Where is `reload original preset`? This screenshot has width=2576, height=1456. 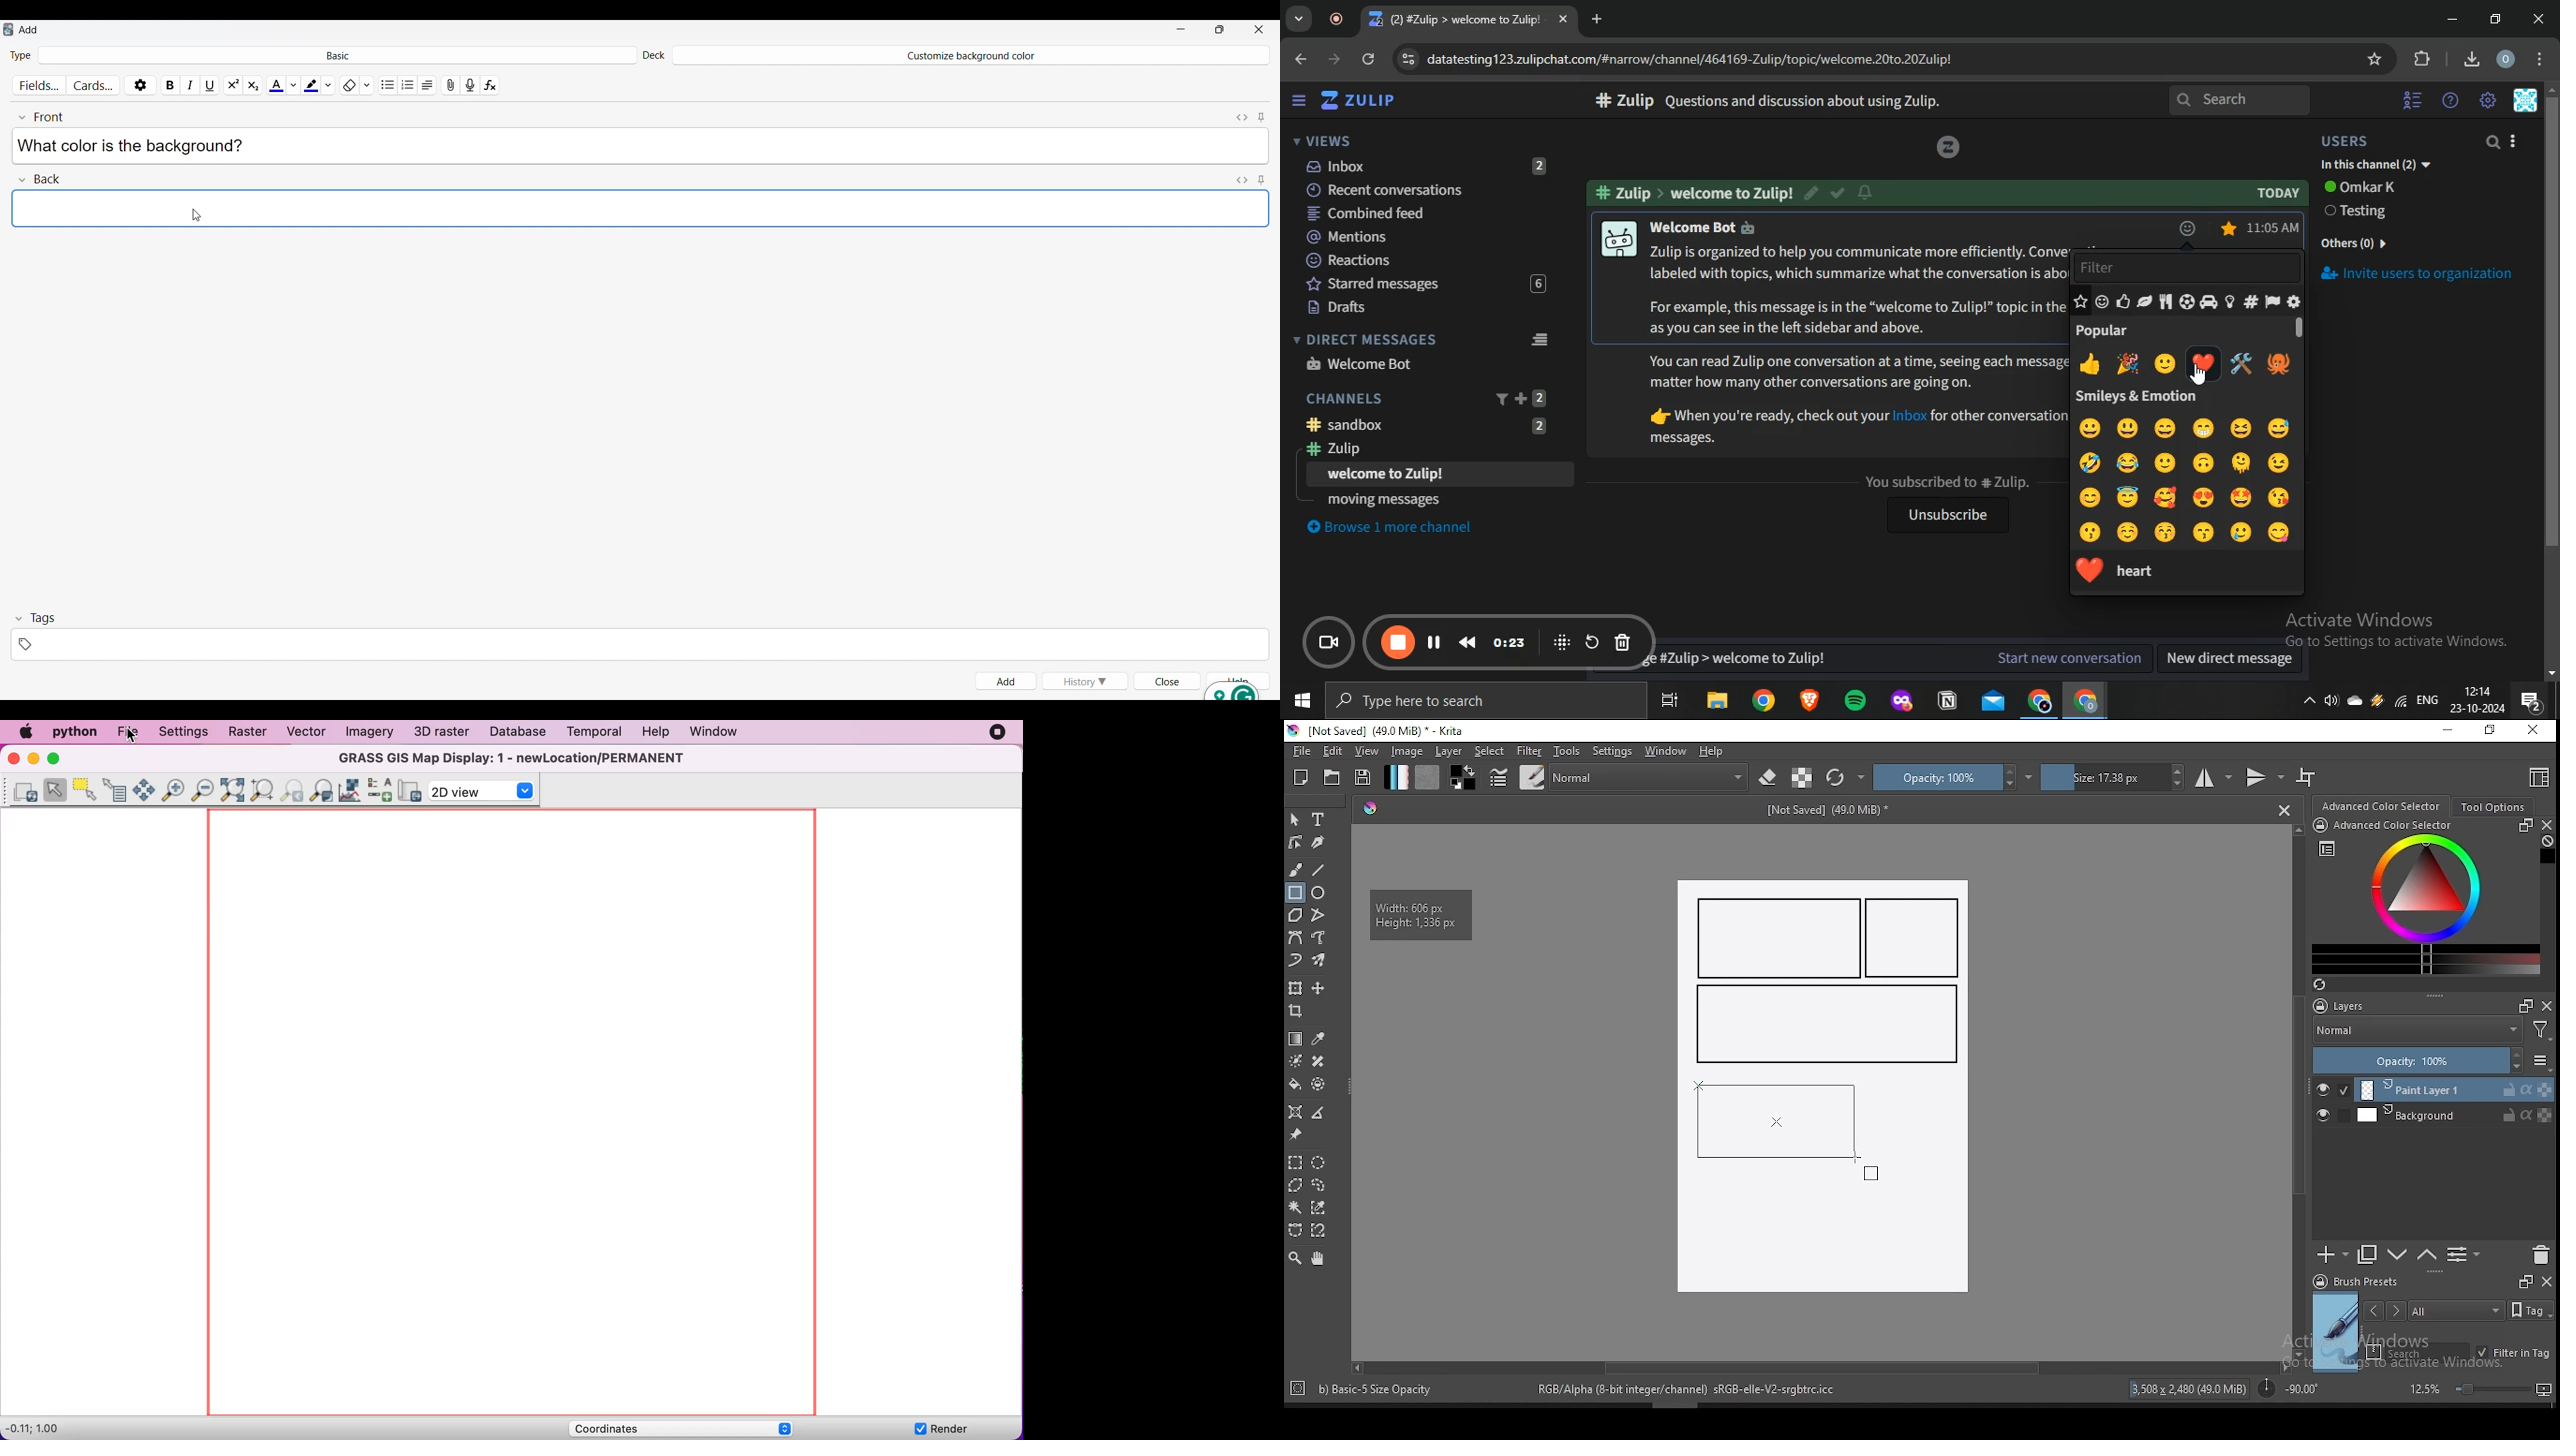
reload original preset is located at coordinates (1846, 777).